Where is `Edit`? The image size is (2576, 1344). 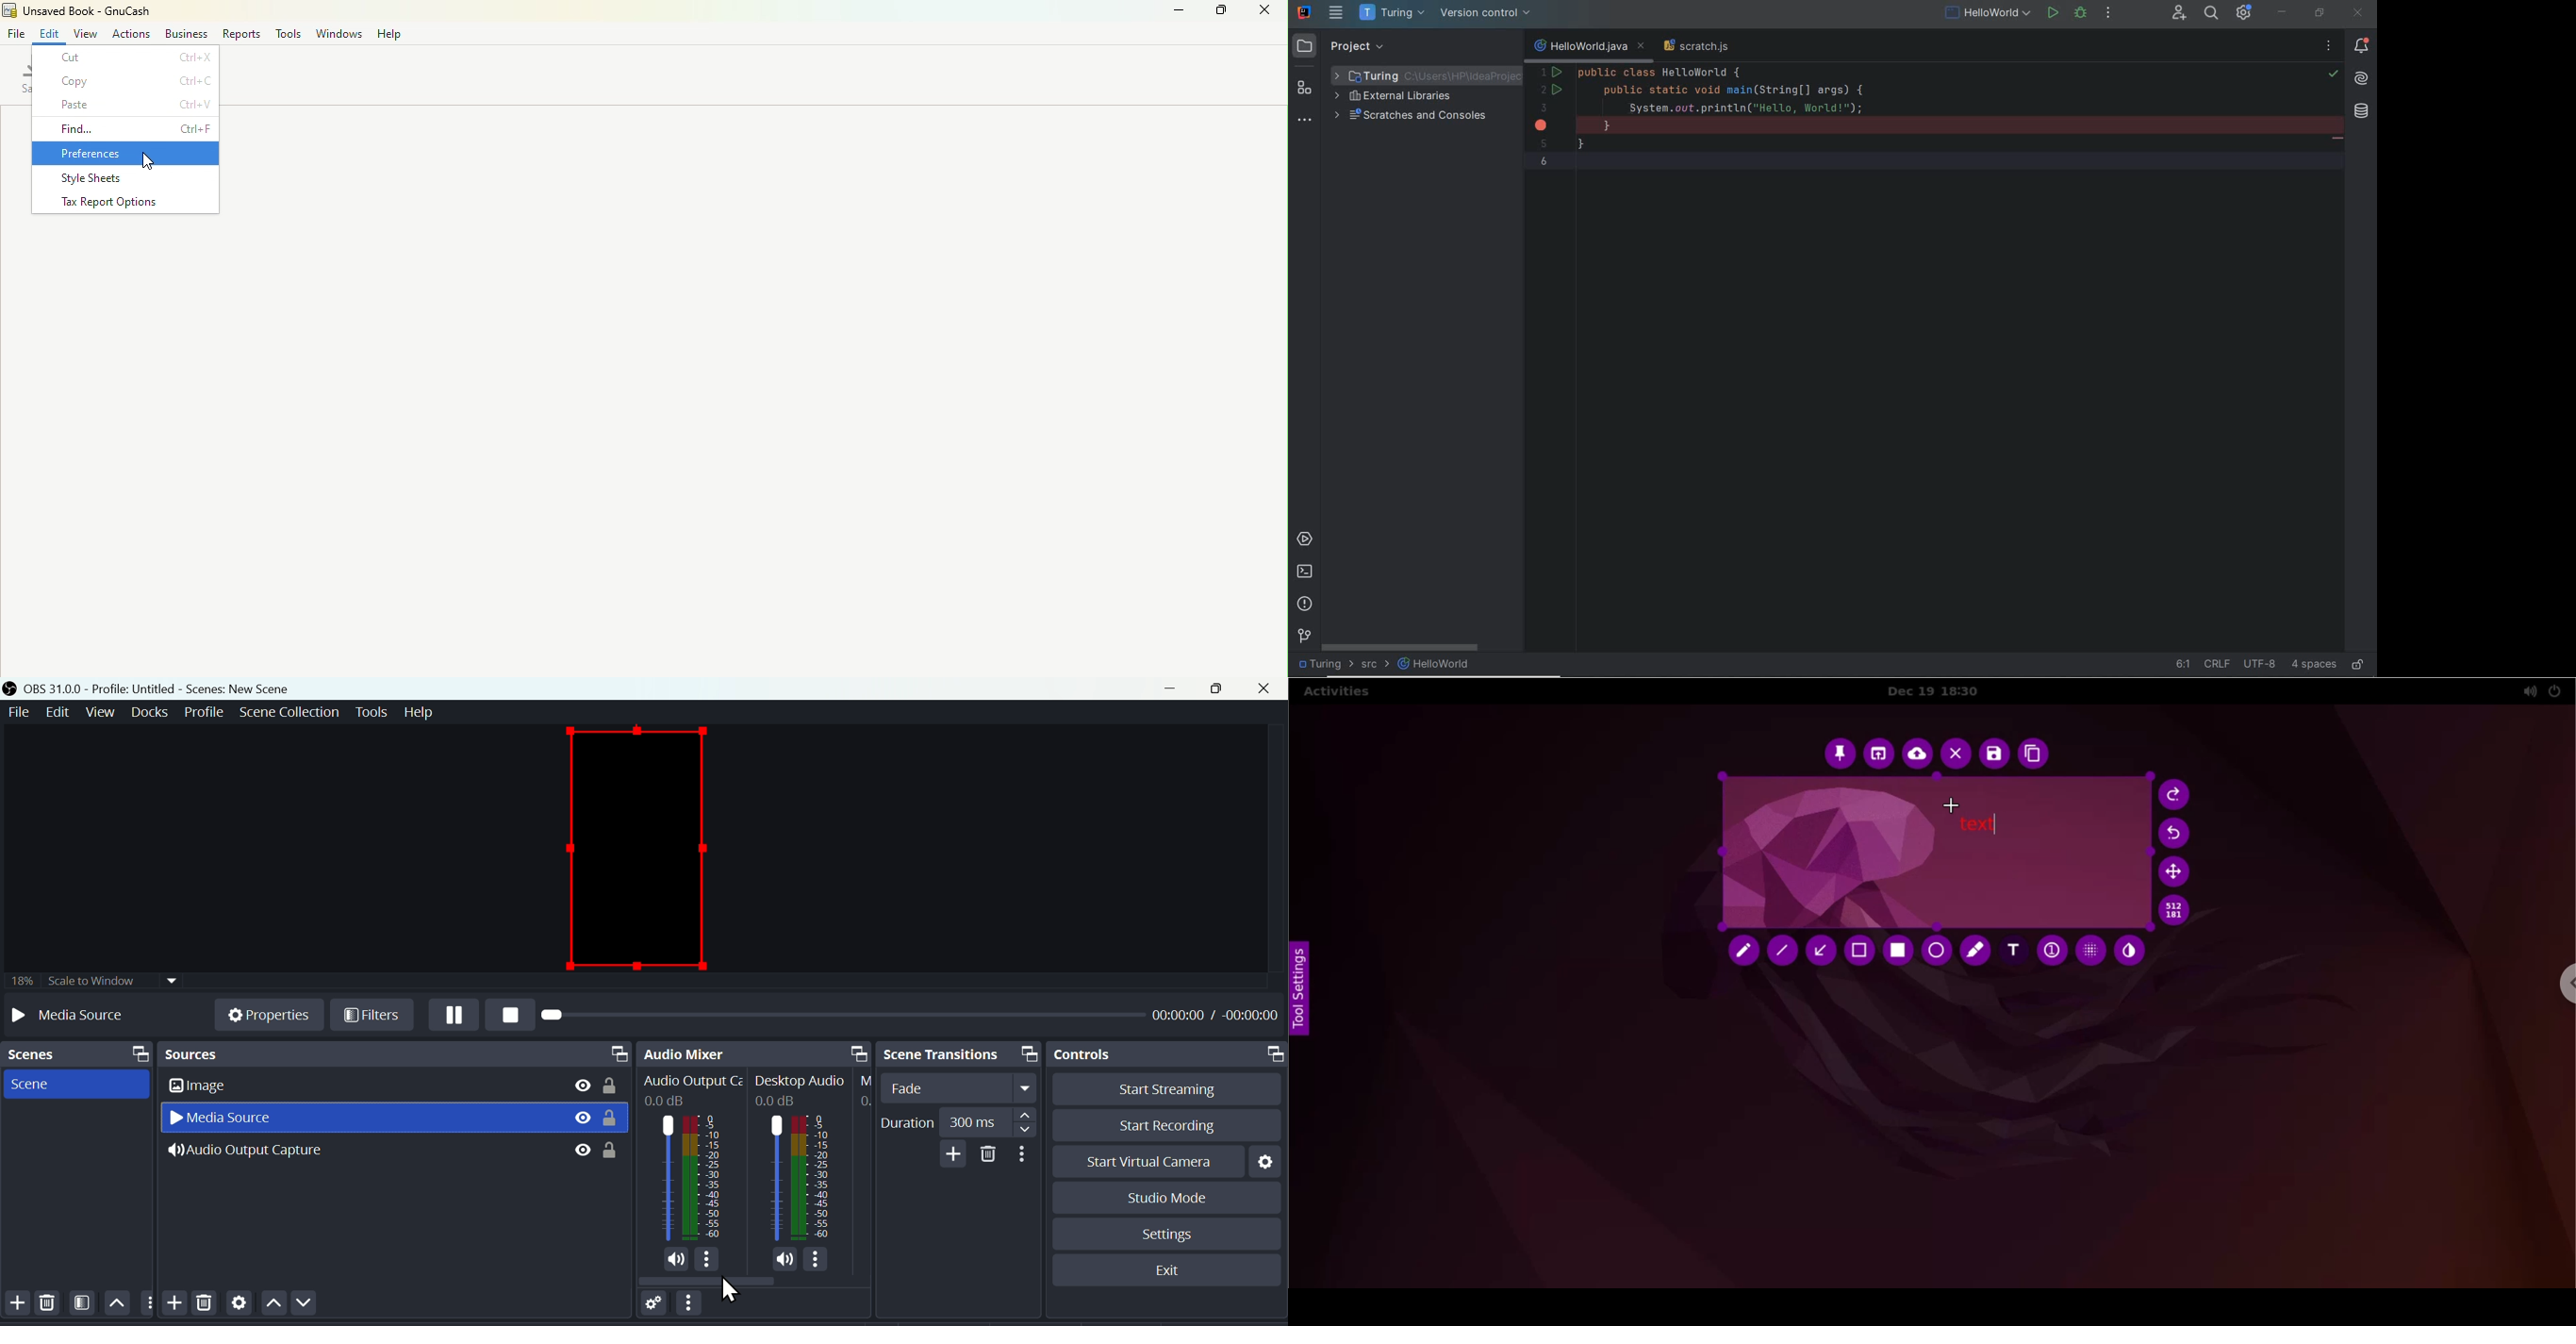 Edit is located at coordinates (60, 713).